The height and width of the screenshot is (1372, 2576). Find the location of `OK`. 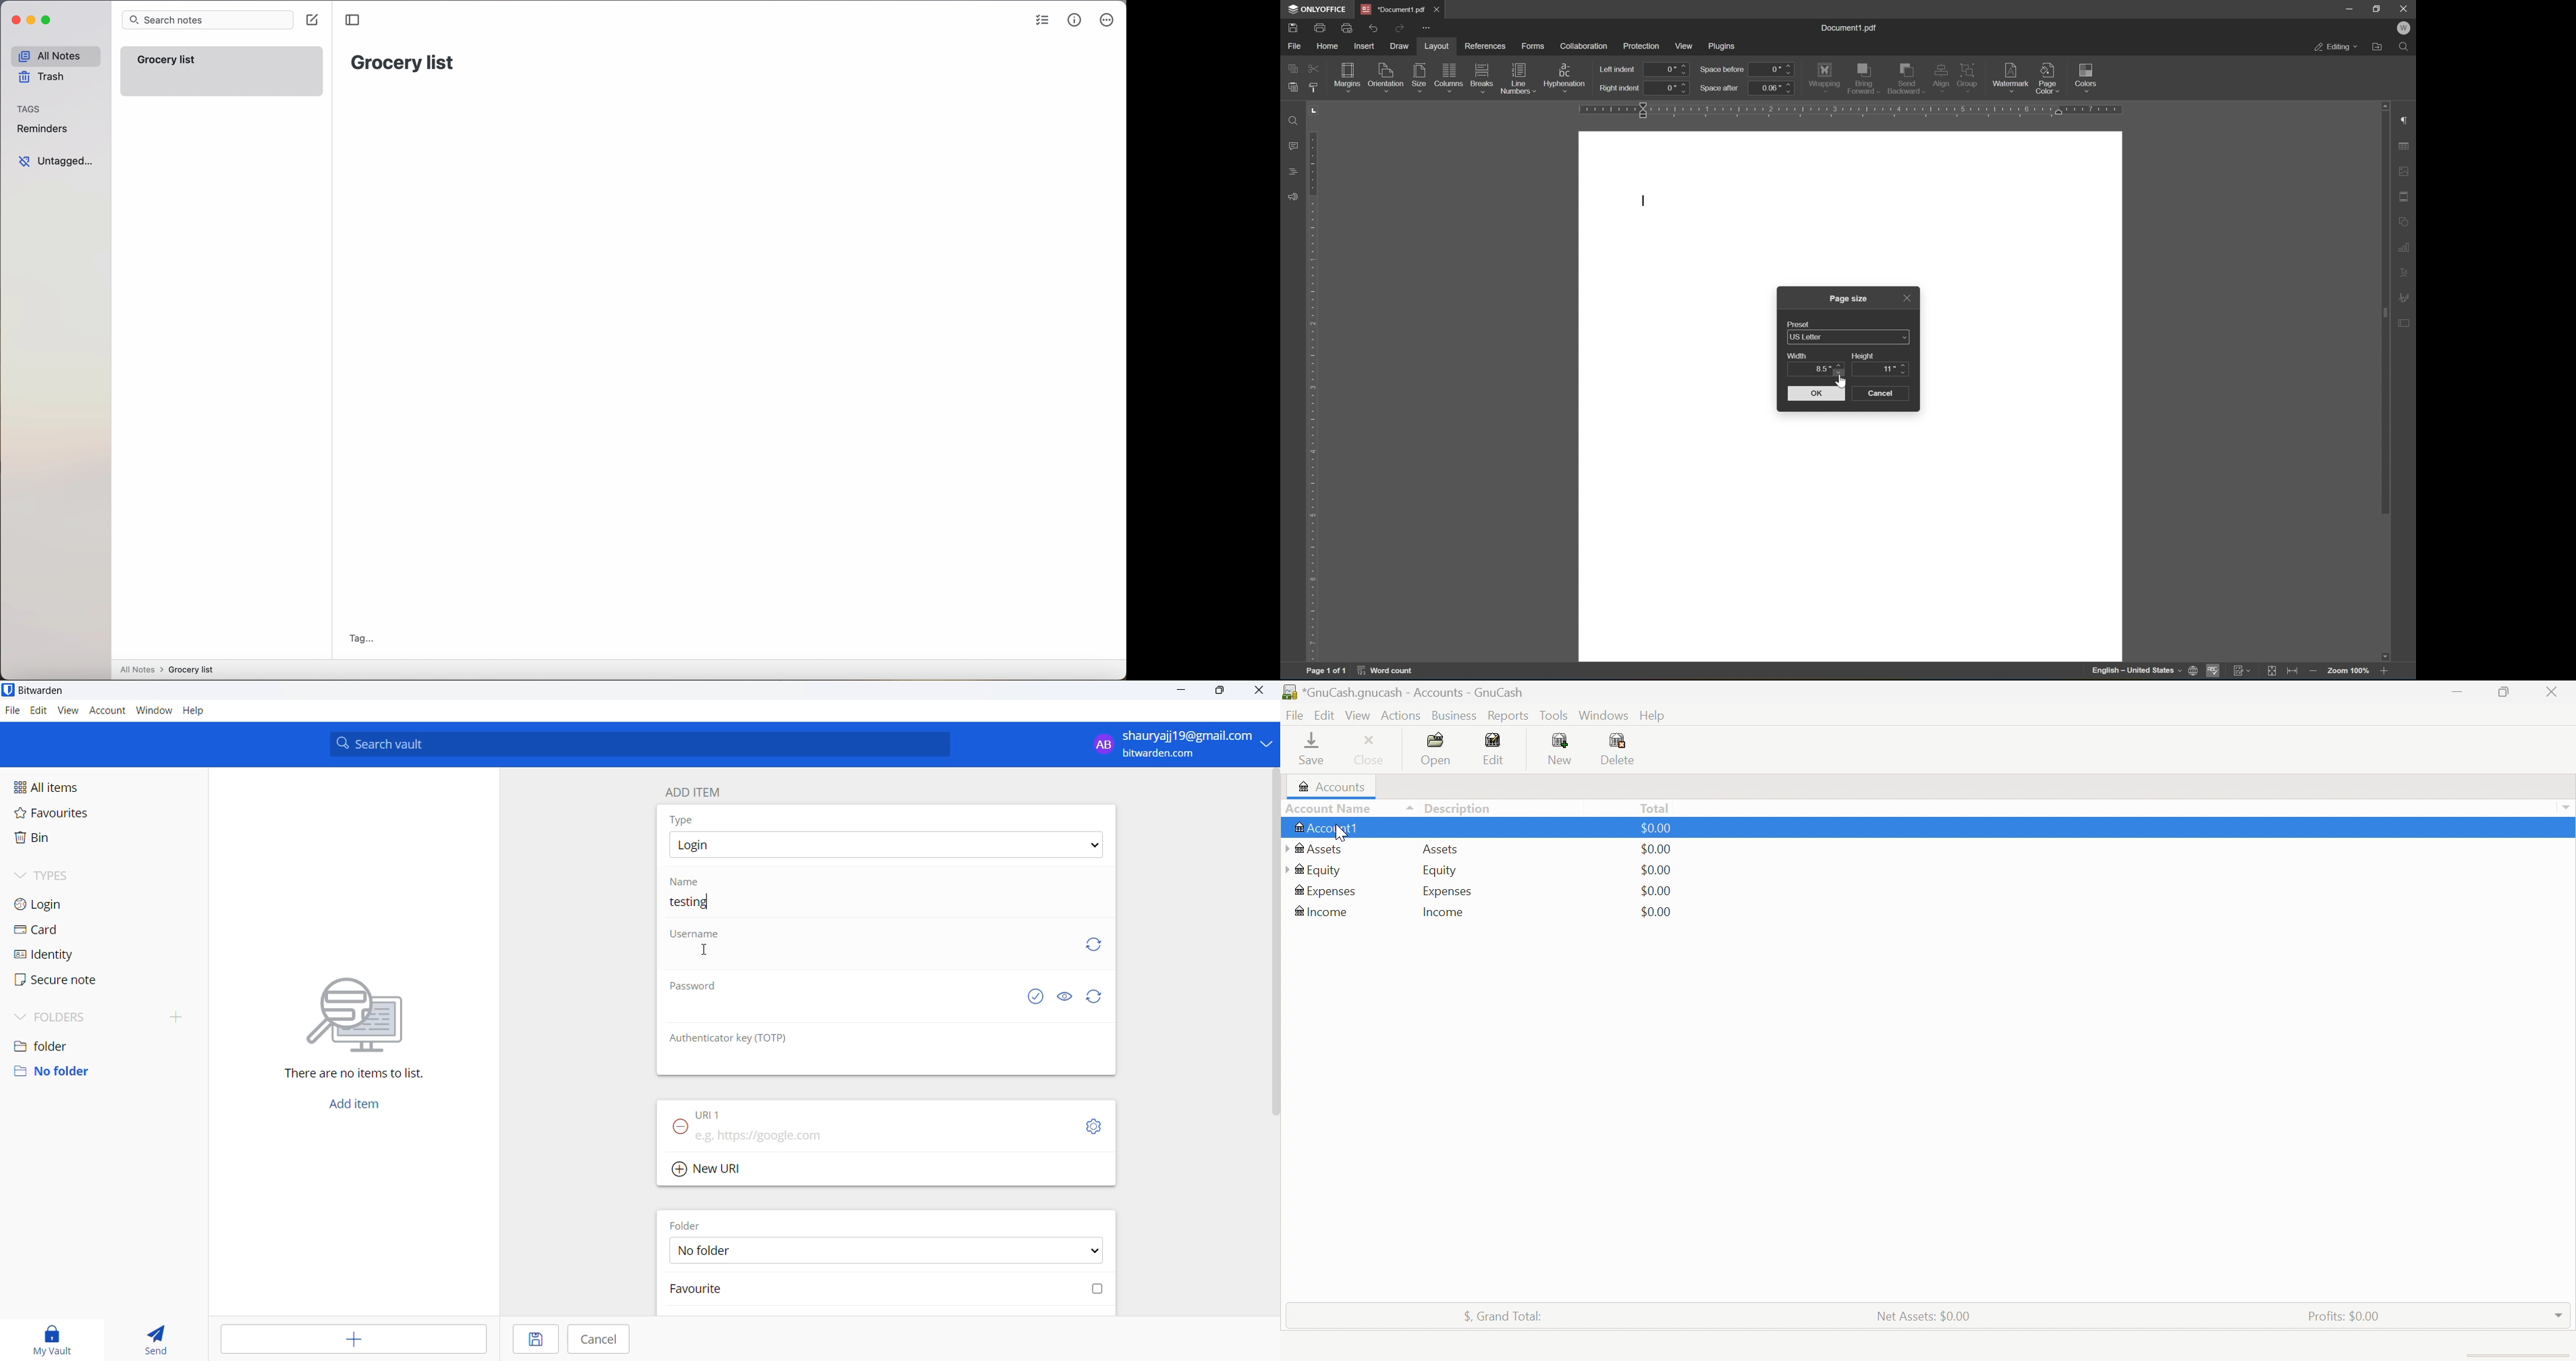

OK is located at coordinates (1816, 394).